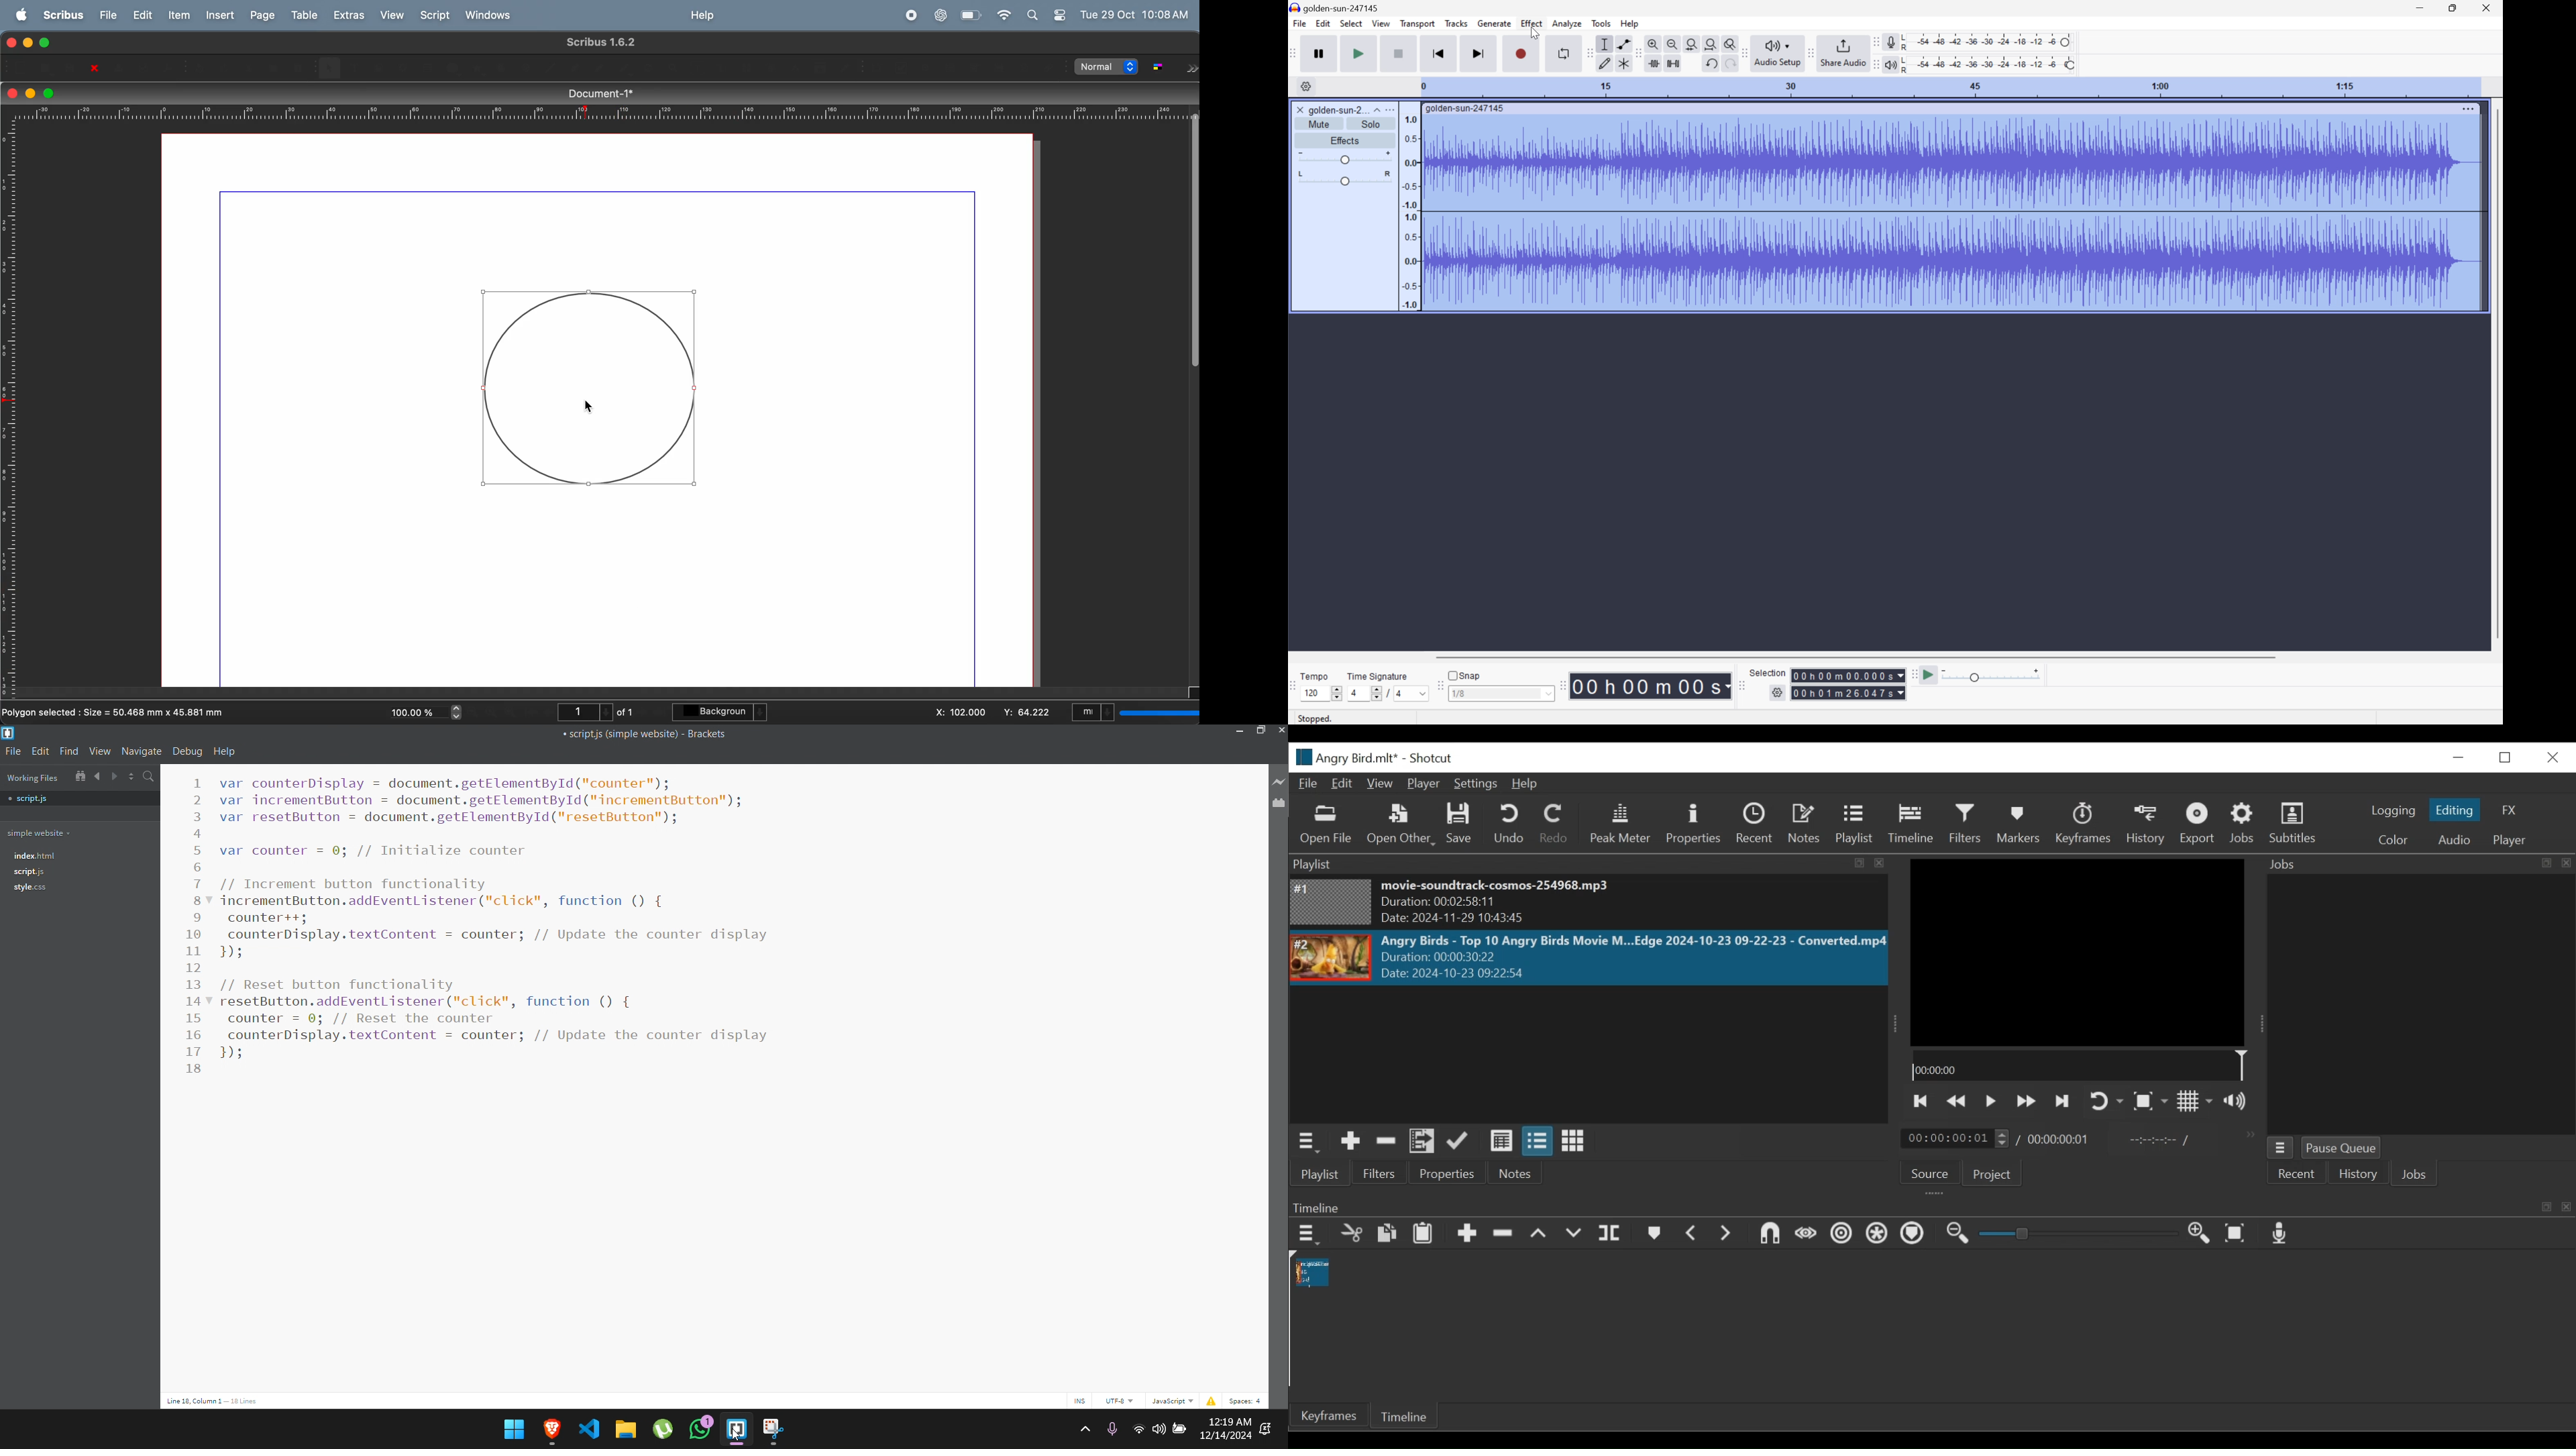  Describe the element at coordinates (737, 1432) in the screenshot. I see `brackets` at that location.